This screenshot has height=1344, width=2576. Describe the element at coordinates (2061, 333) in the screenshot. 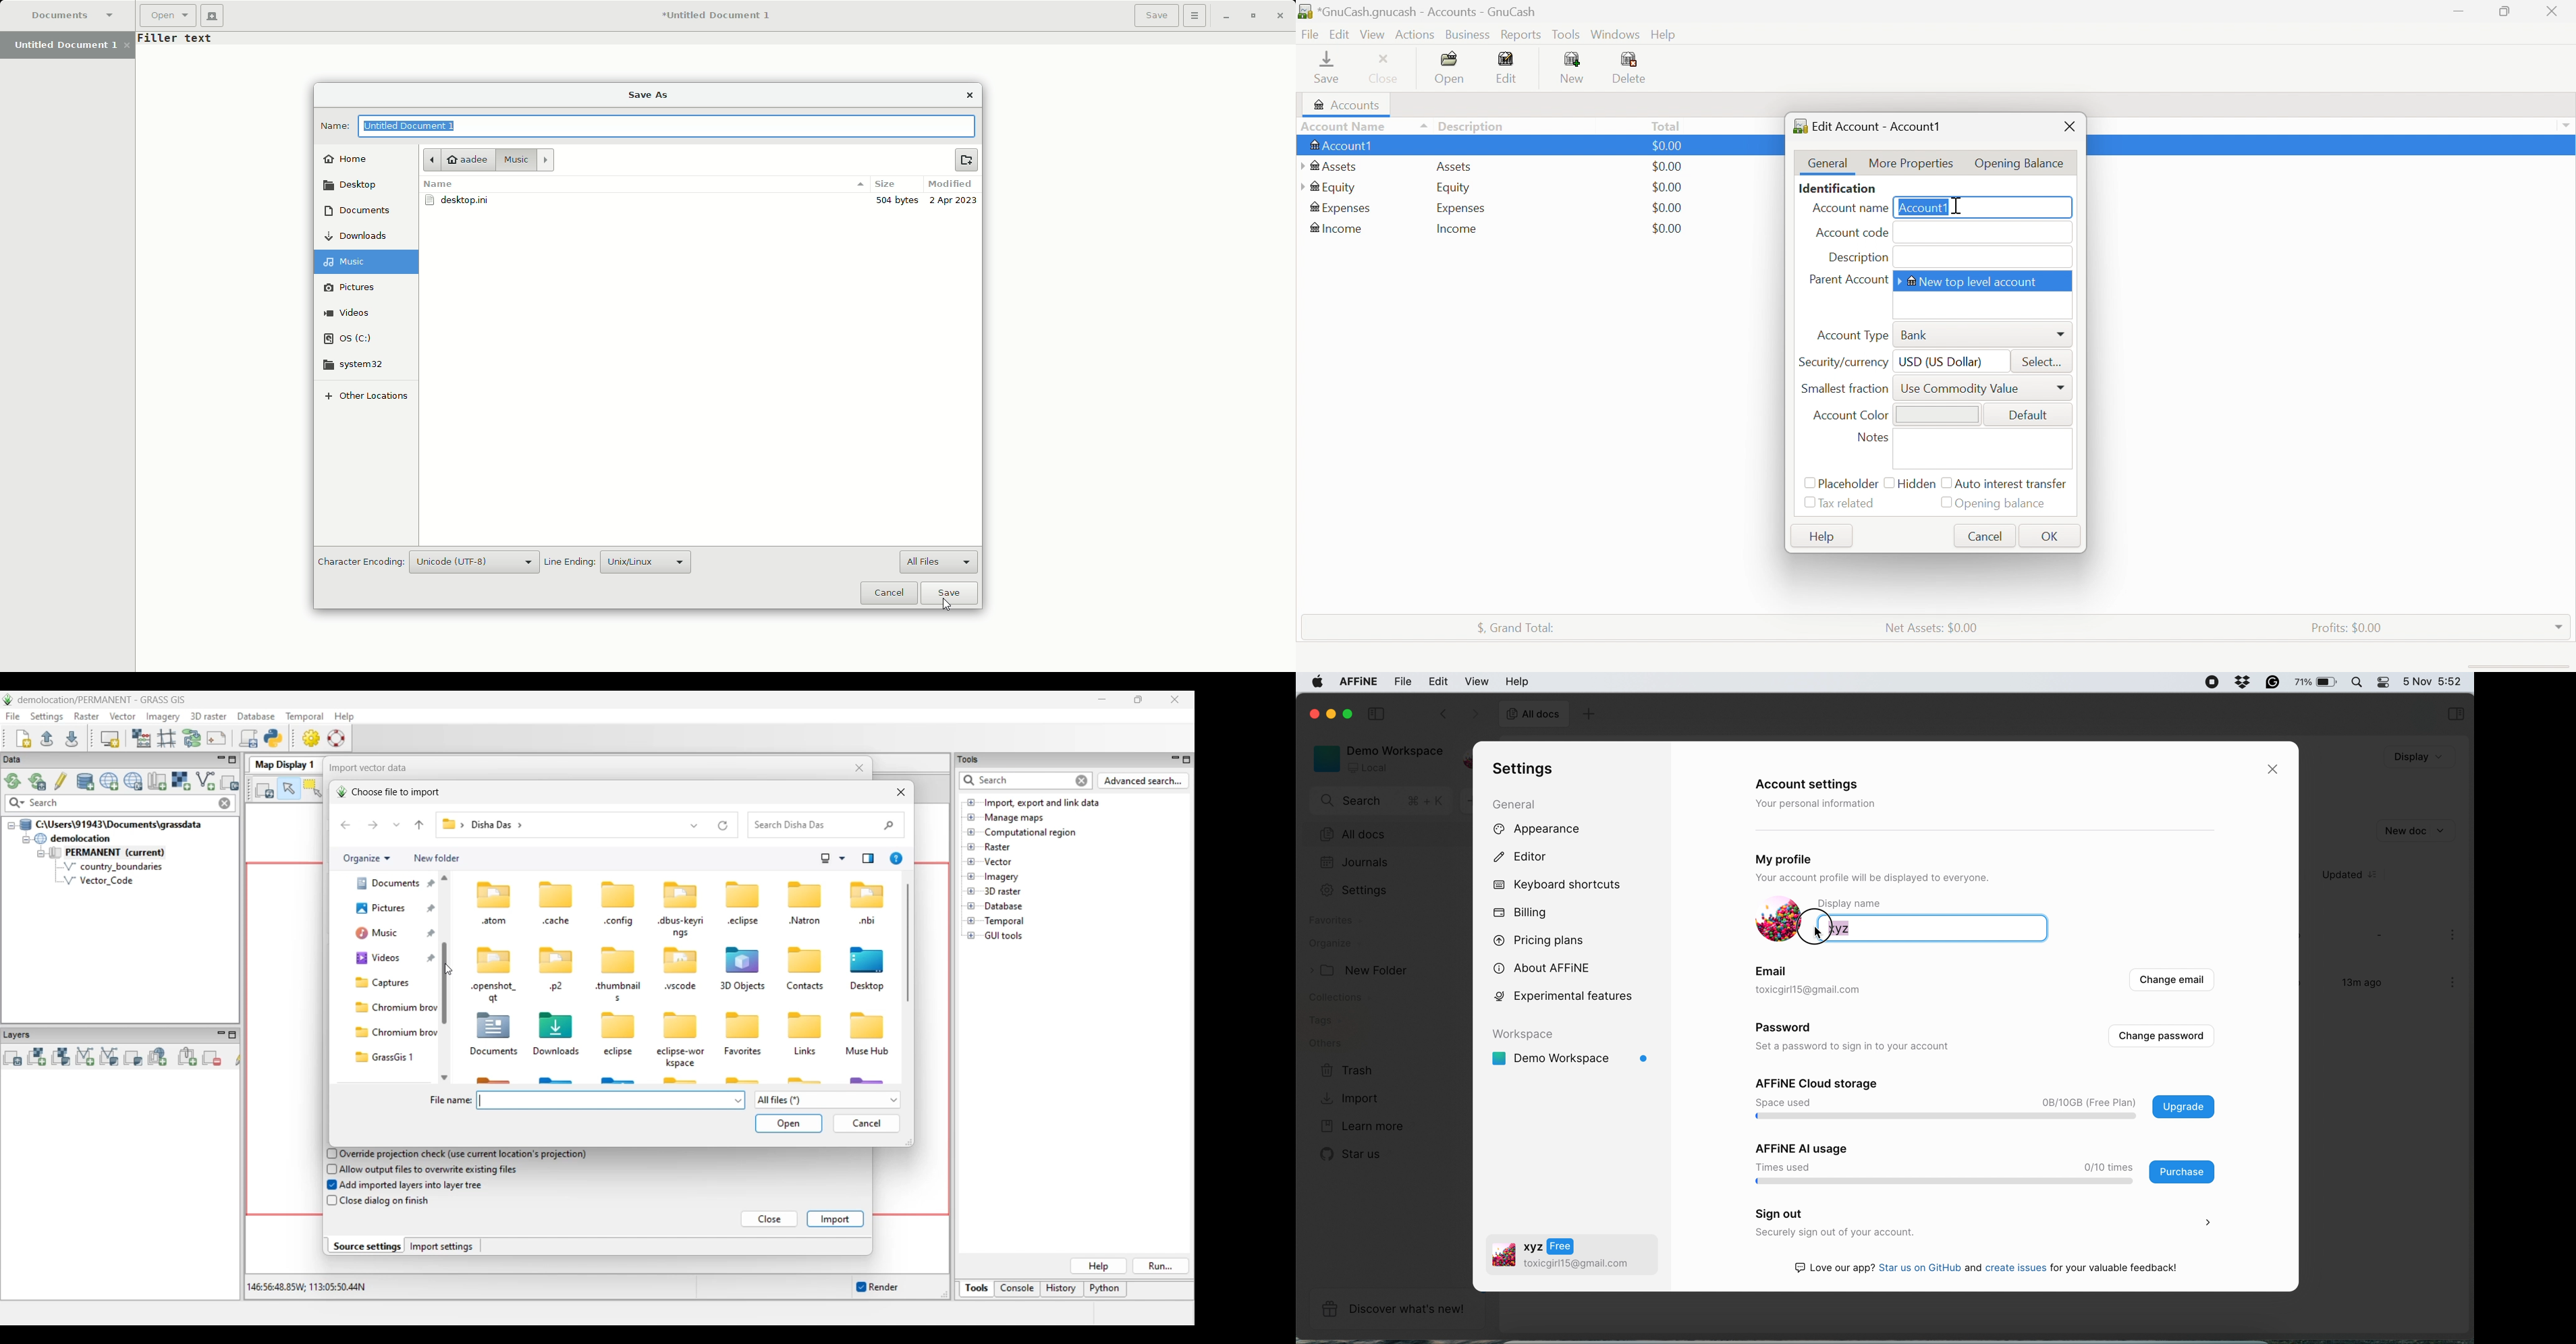

I see `More` at that location.